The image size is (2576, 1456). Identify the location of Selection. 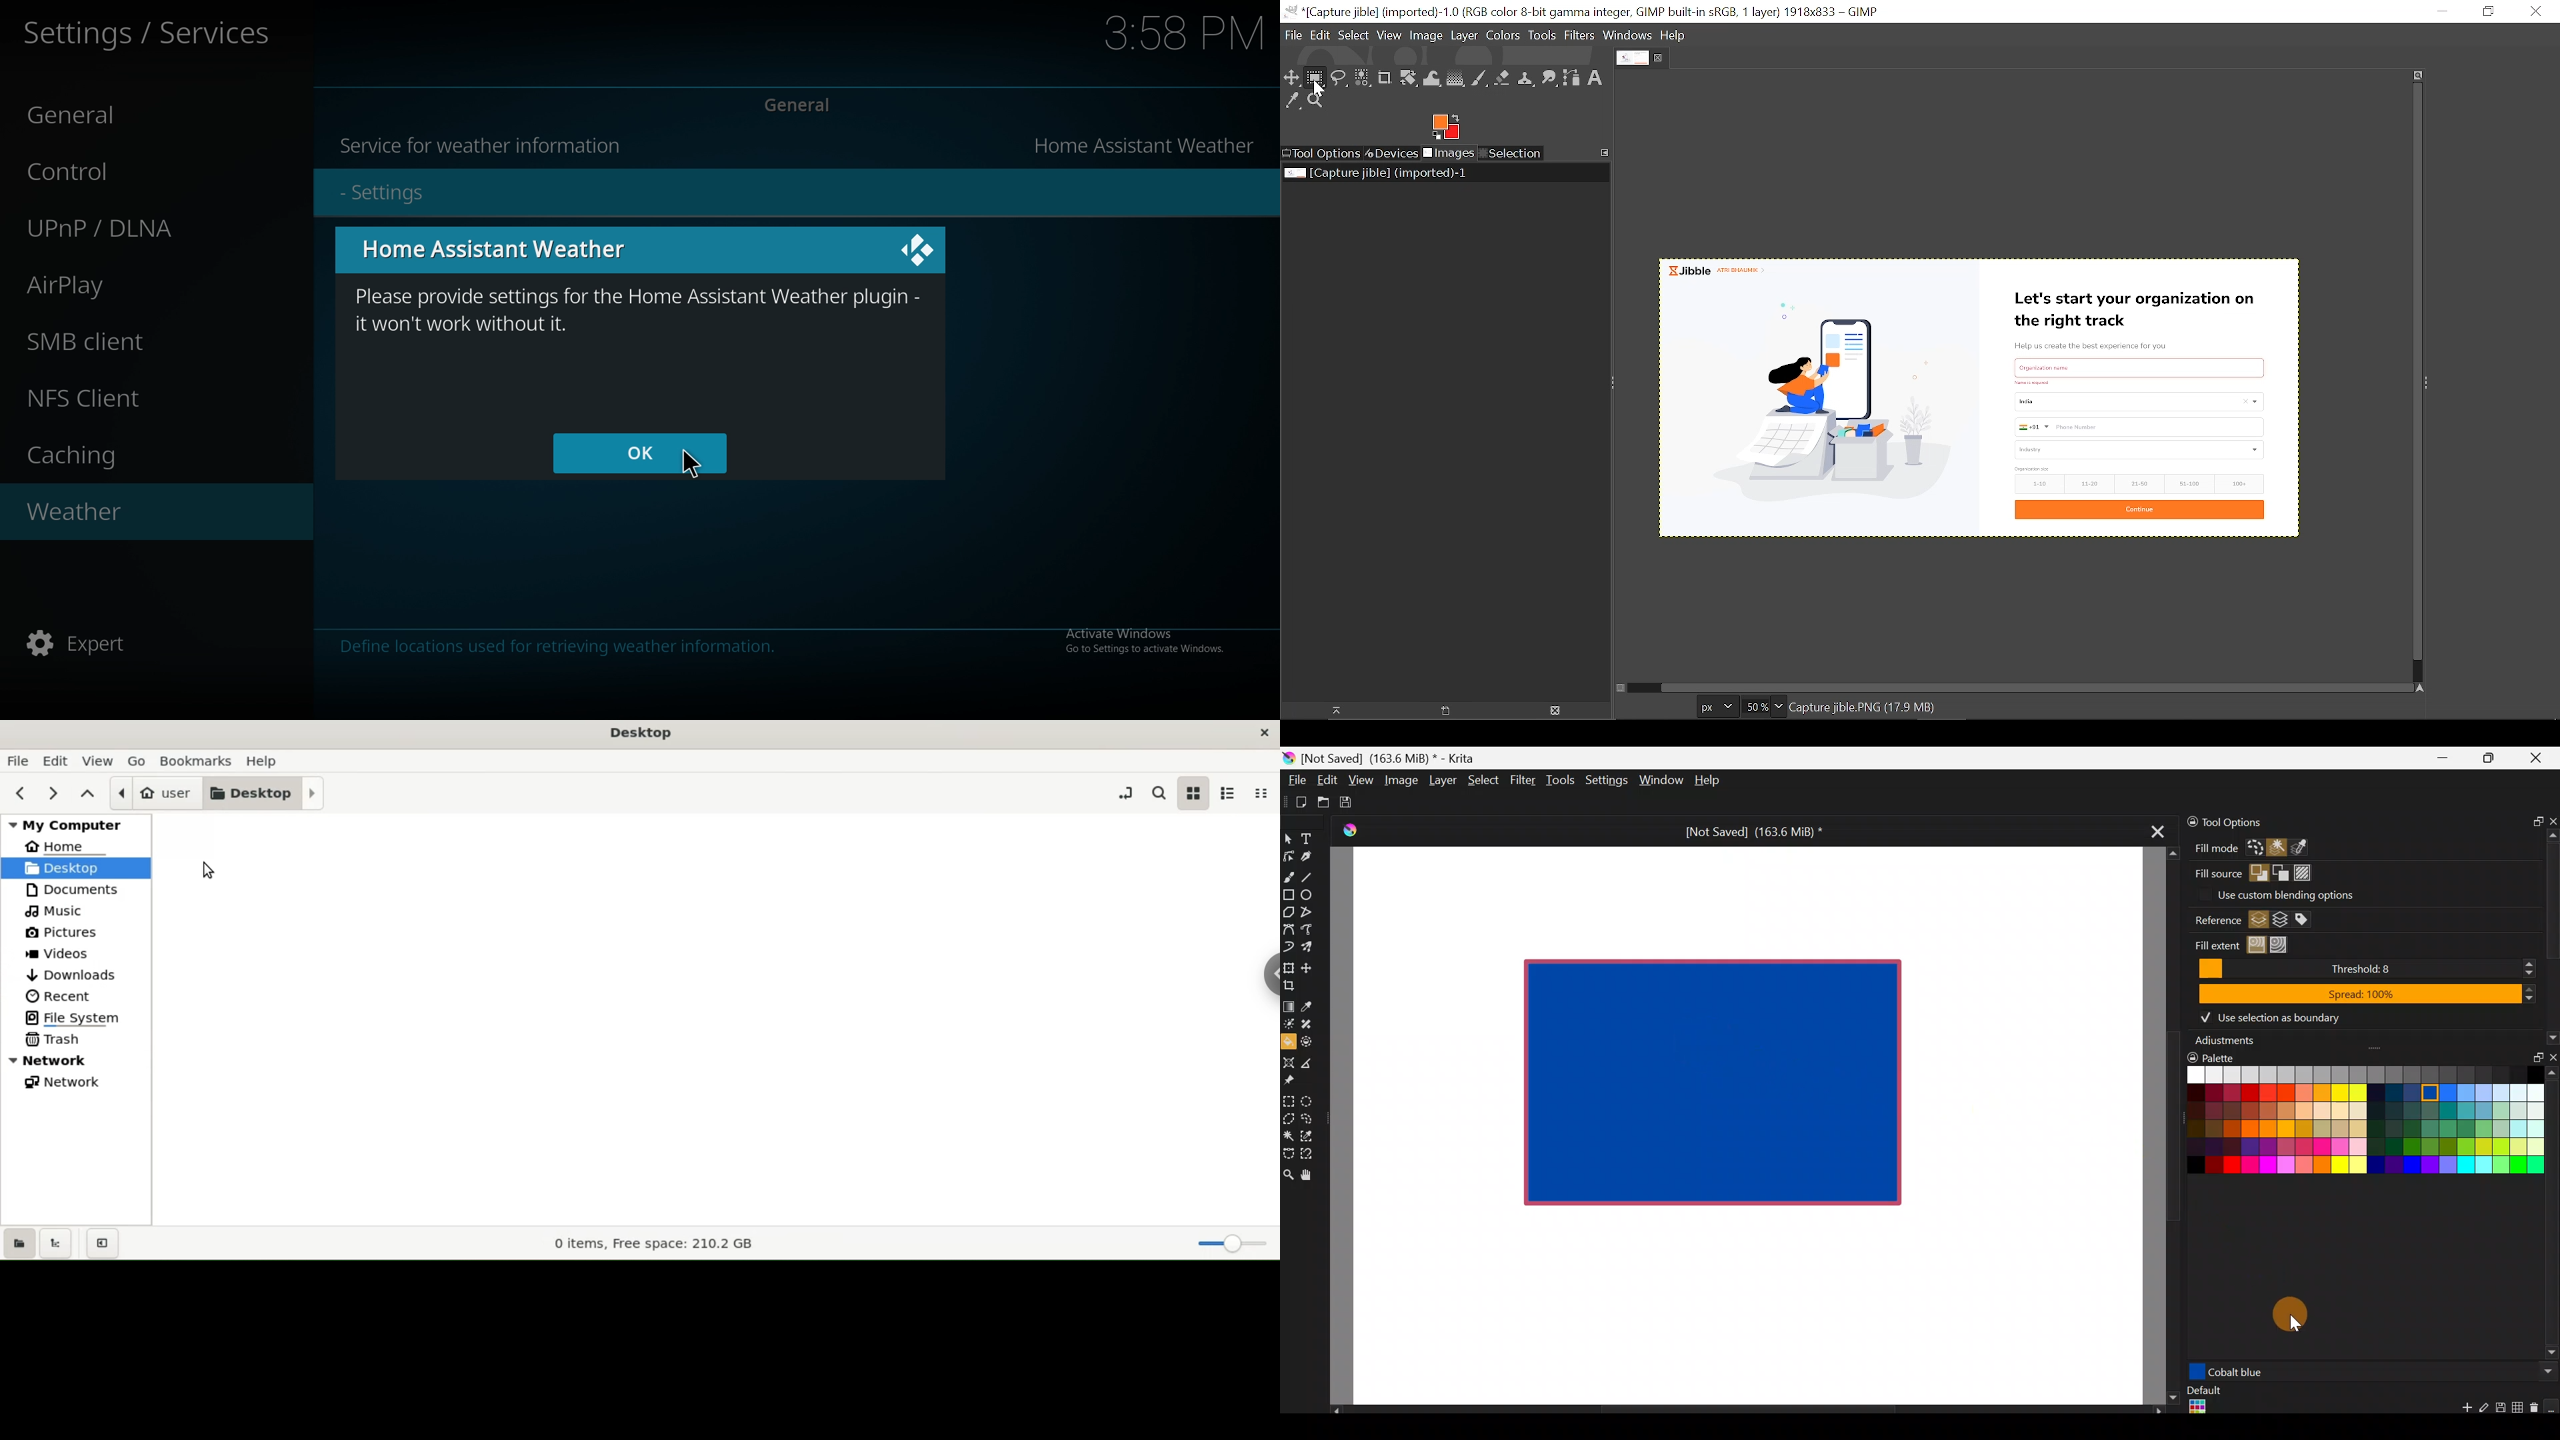
(1510, 154).